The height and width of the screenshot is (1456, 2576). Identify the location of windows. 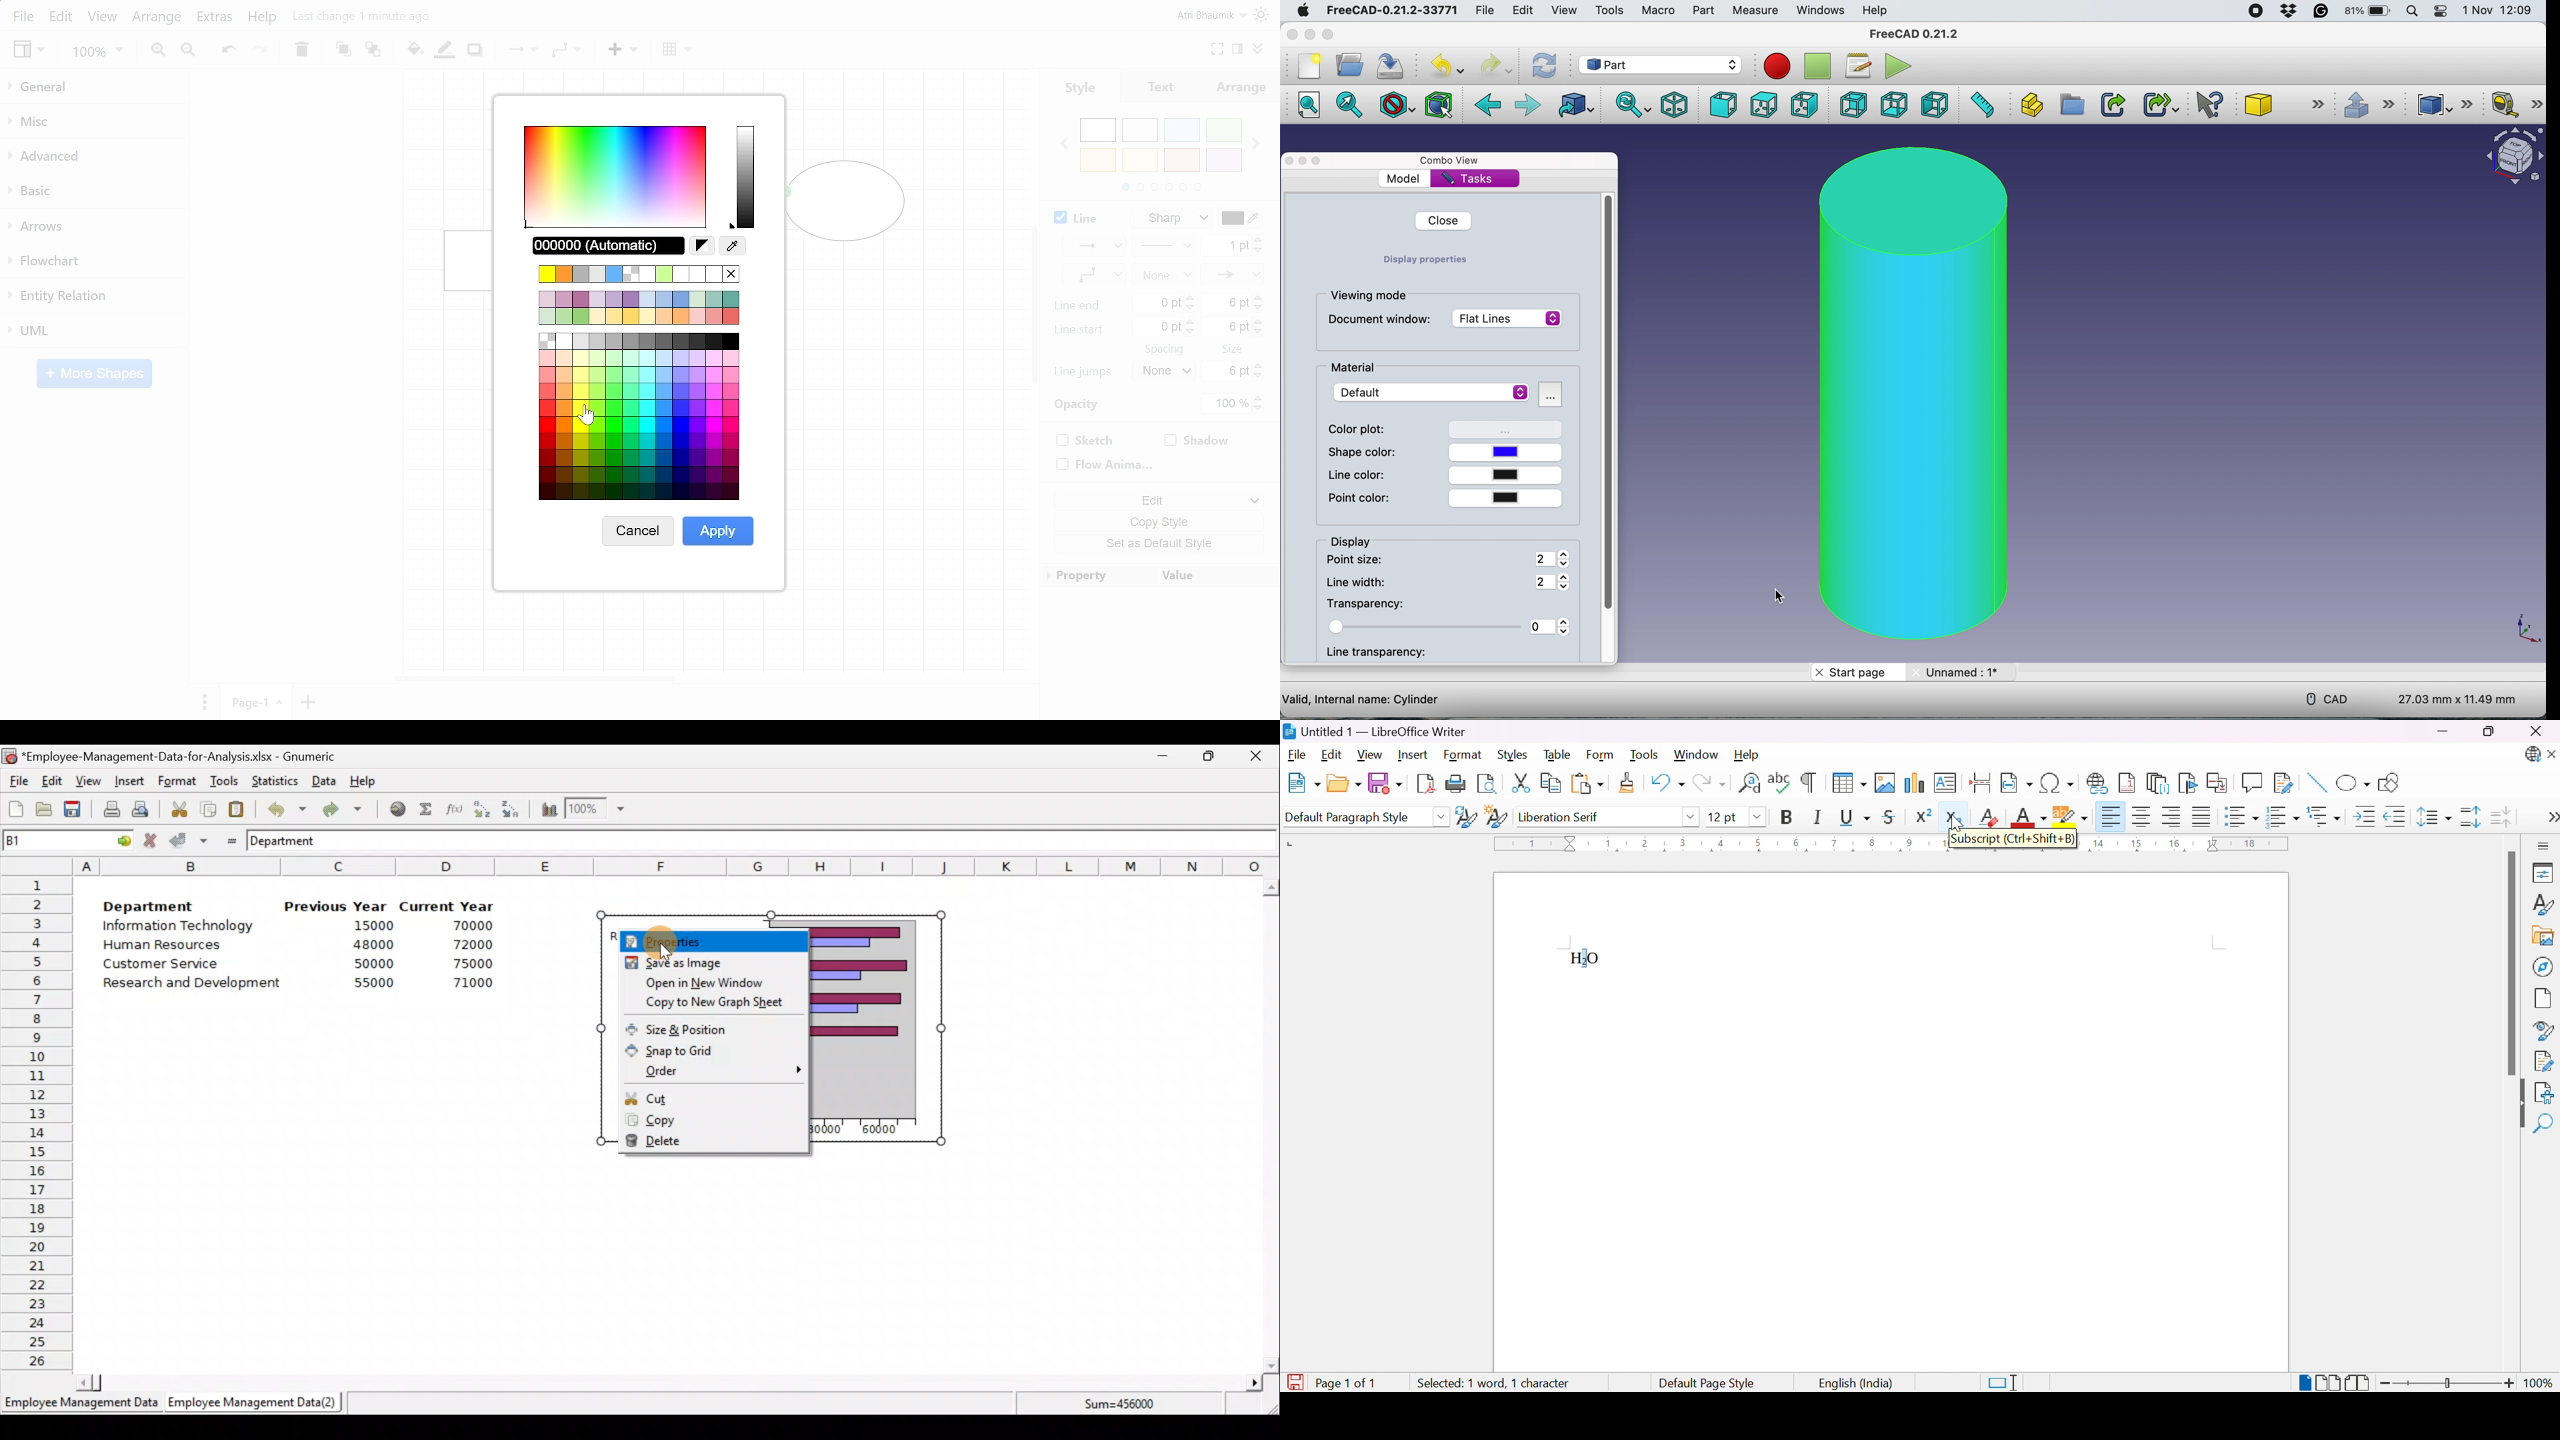
(1823, 12).